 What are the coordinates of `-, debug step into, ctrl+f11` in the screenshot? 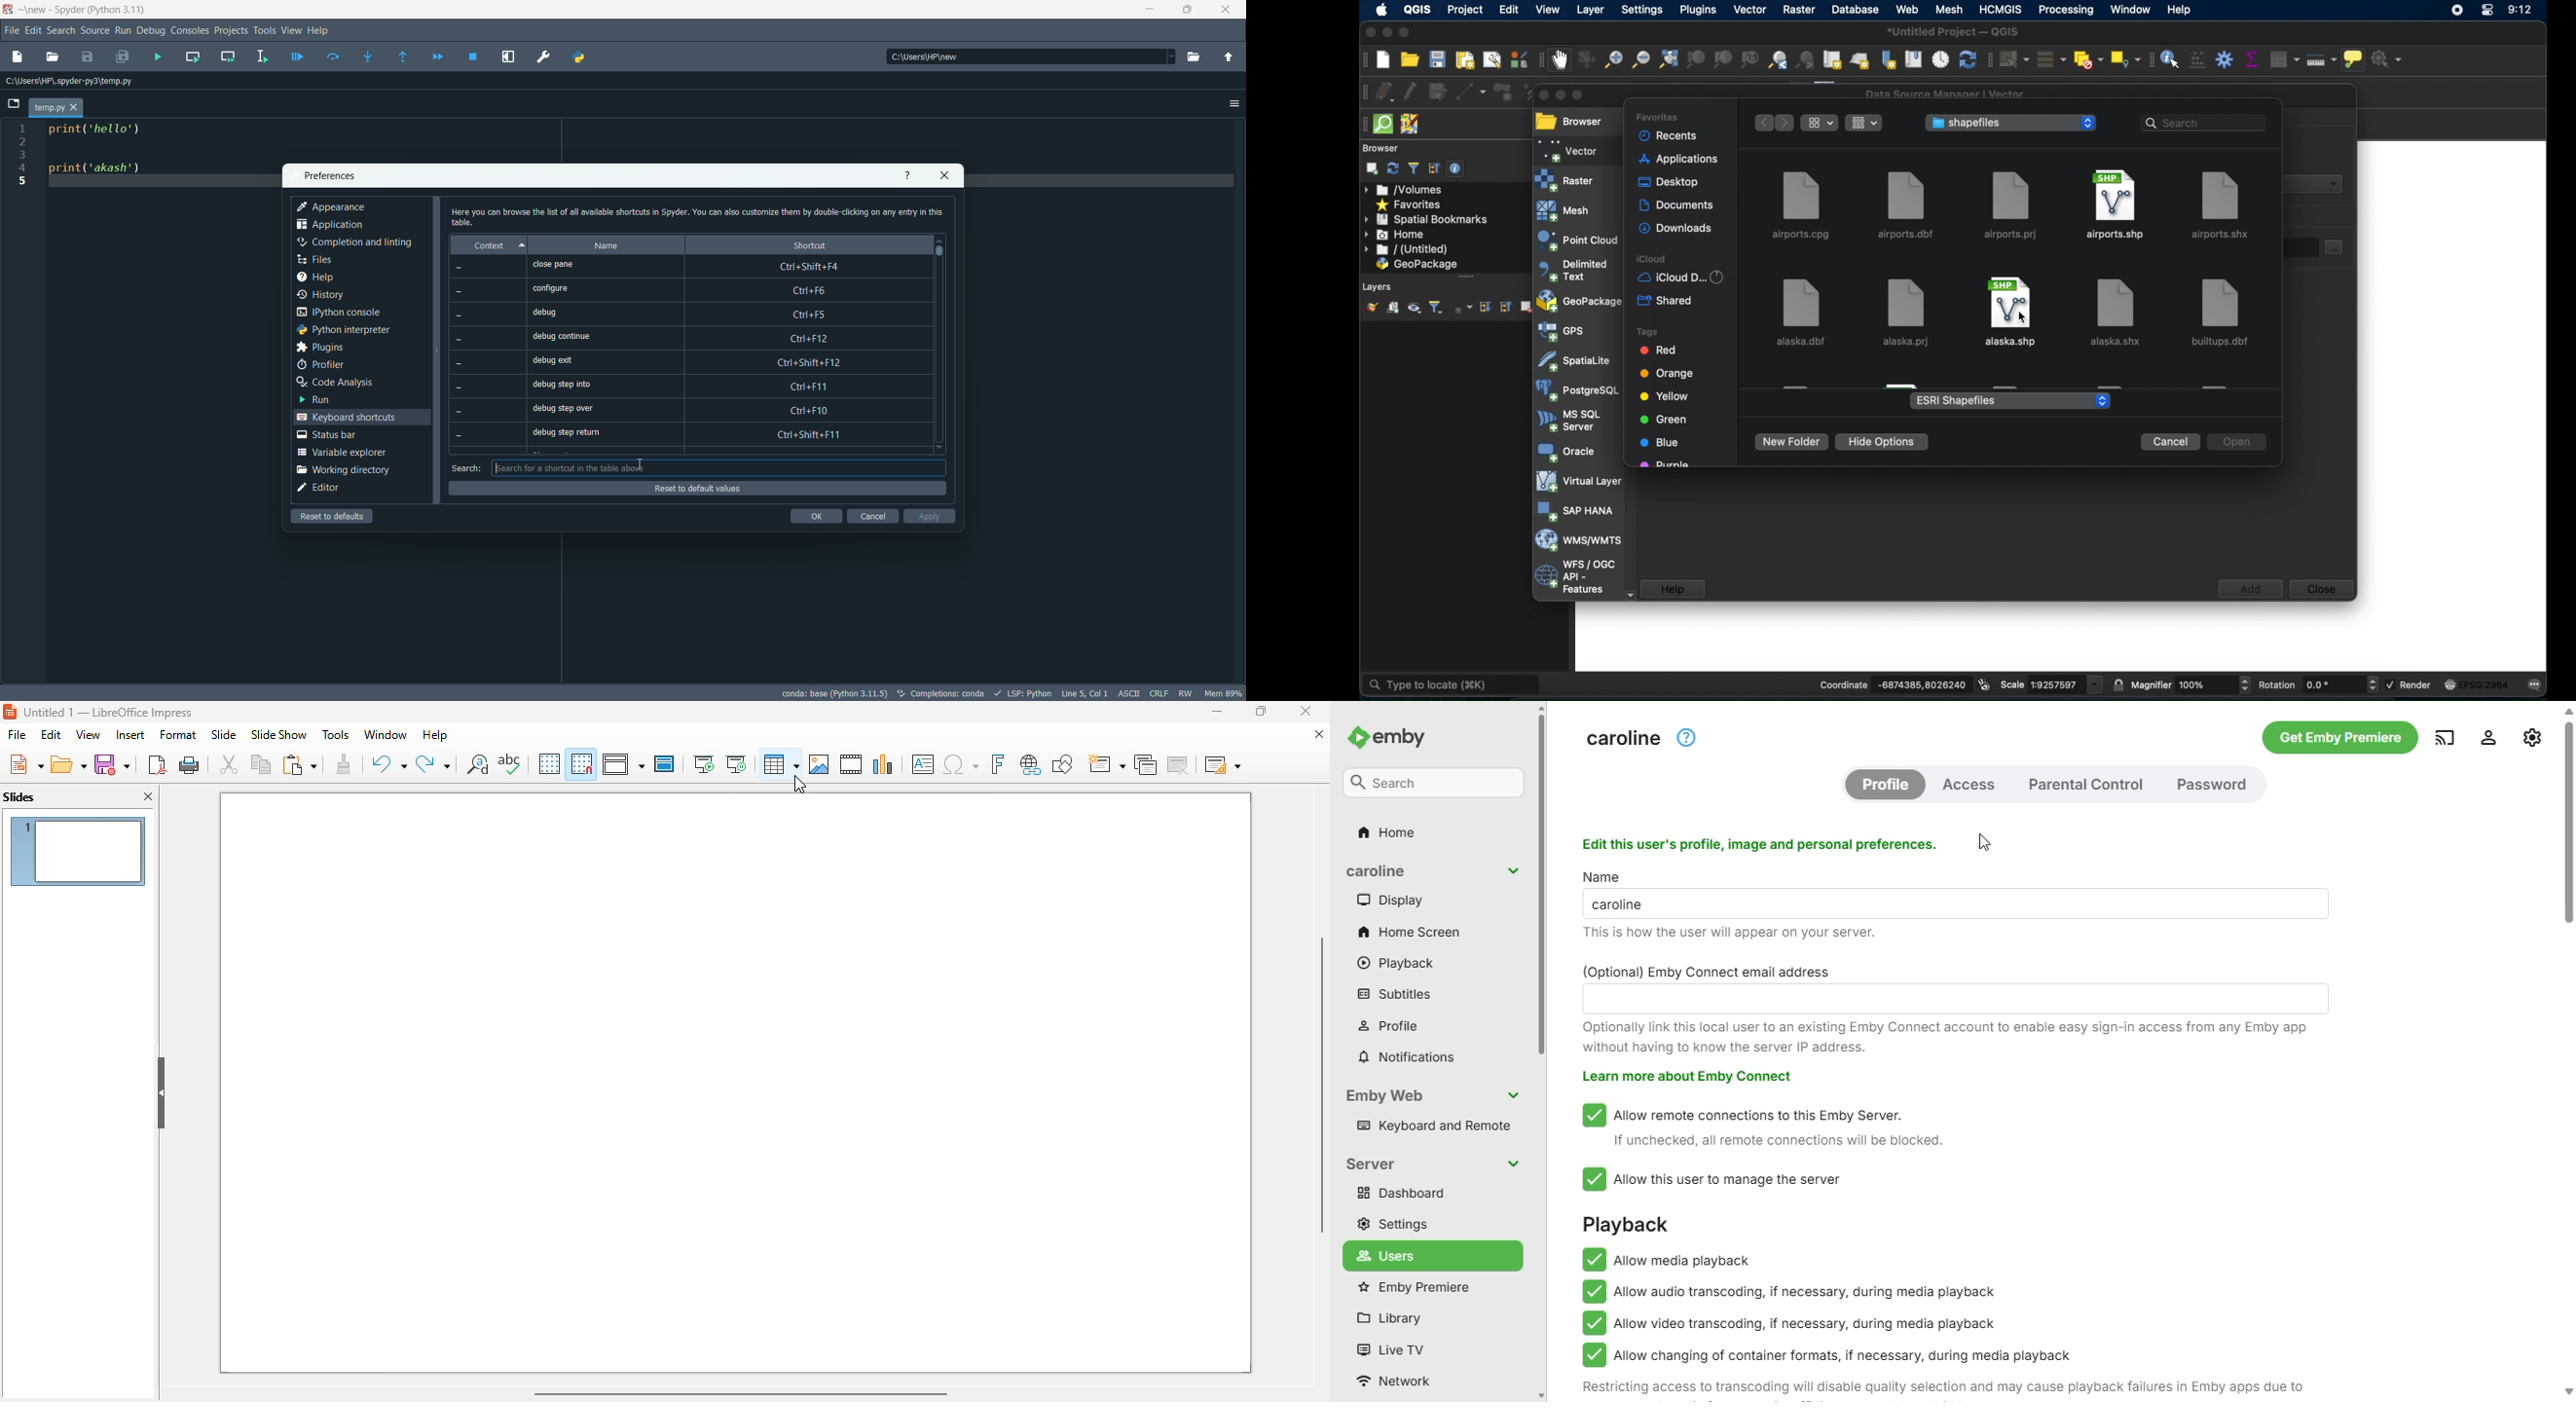 It's located at (687, 387).